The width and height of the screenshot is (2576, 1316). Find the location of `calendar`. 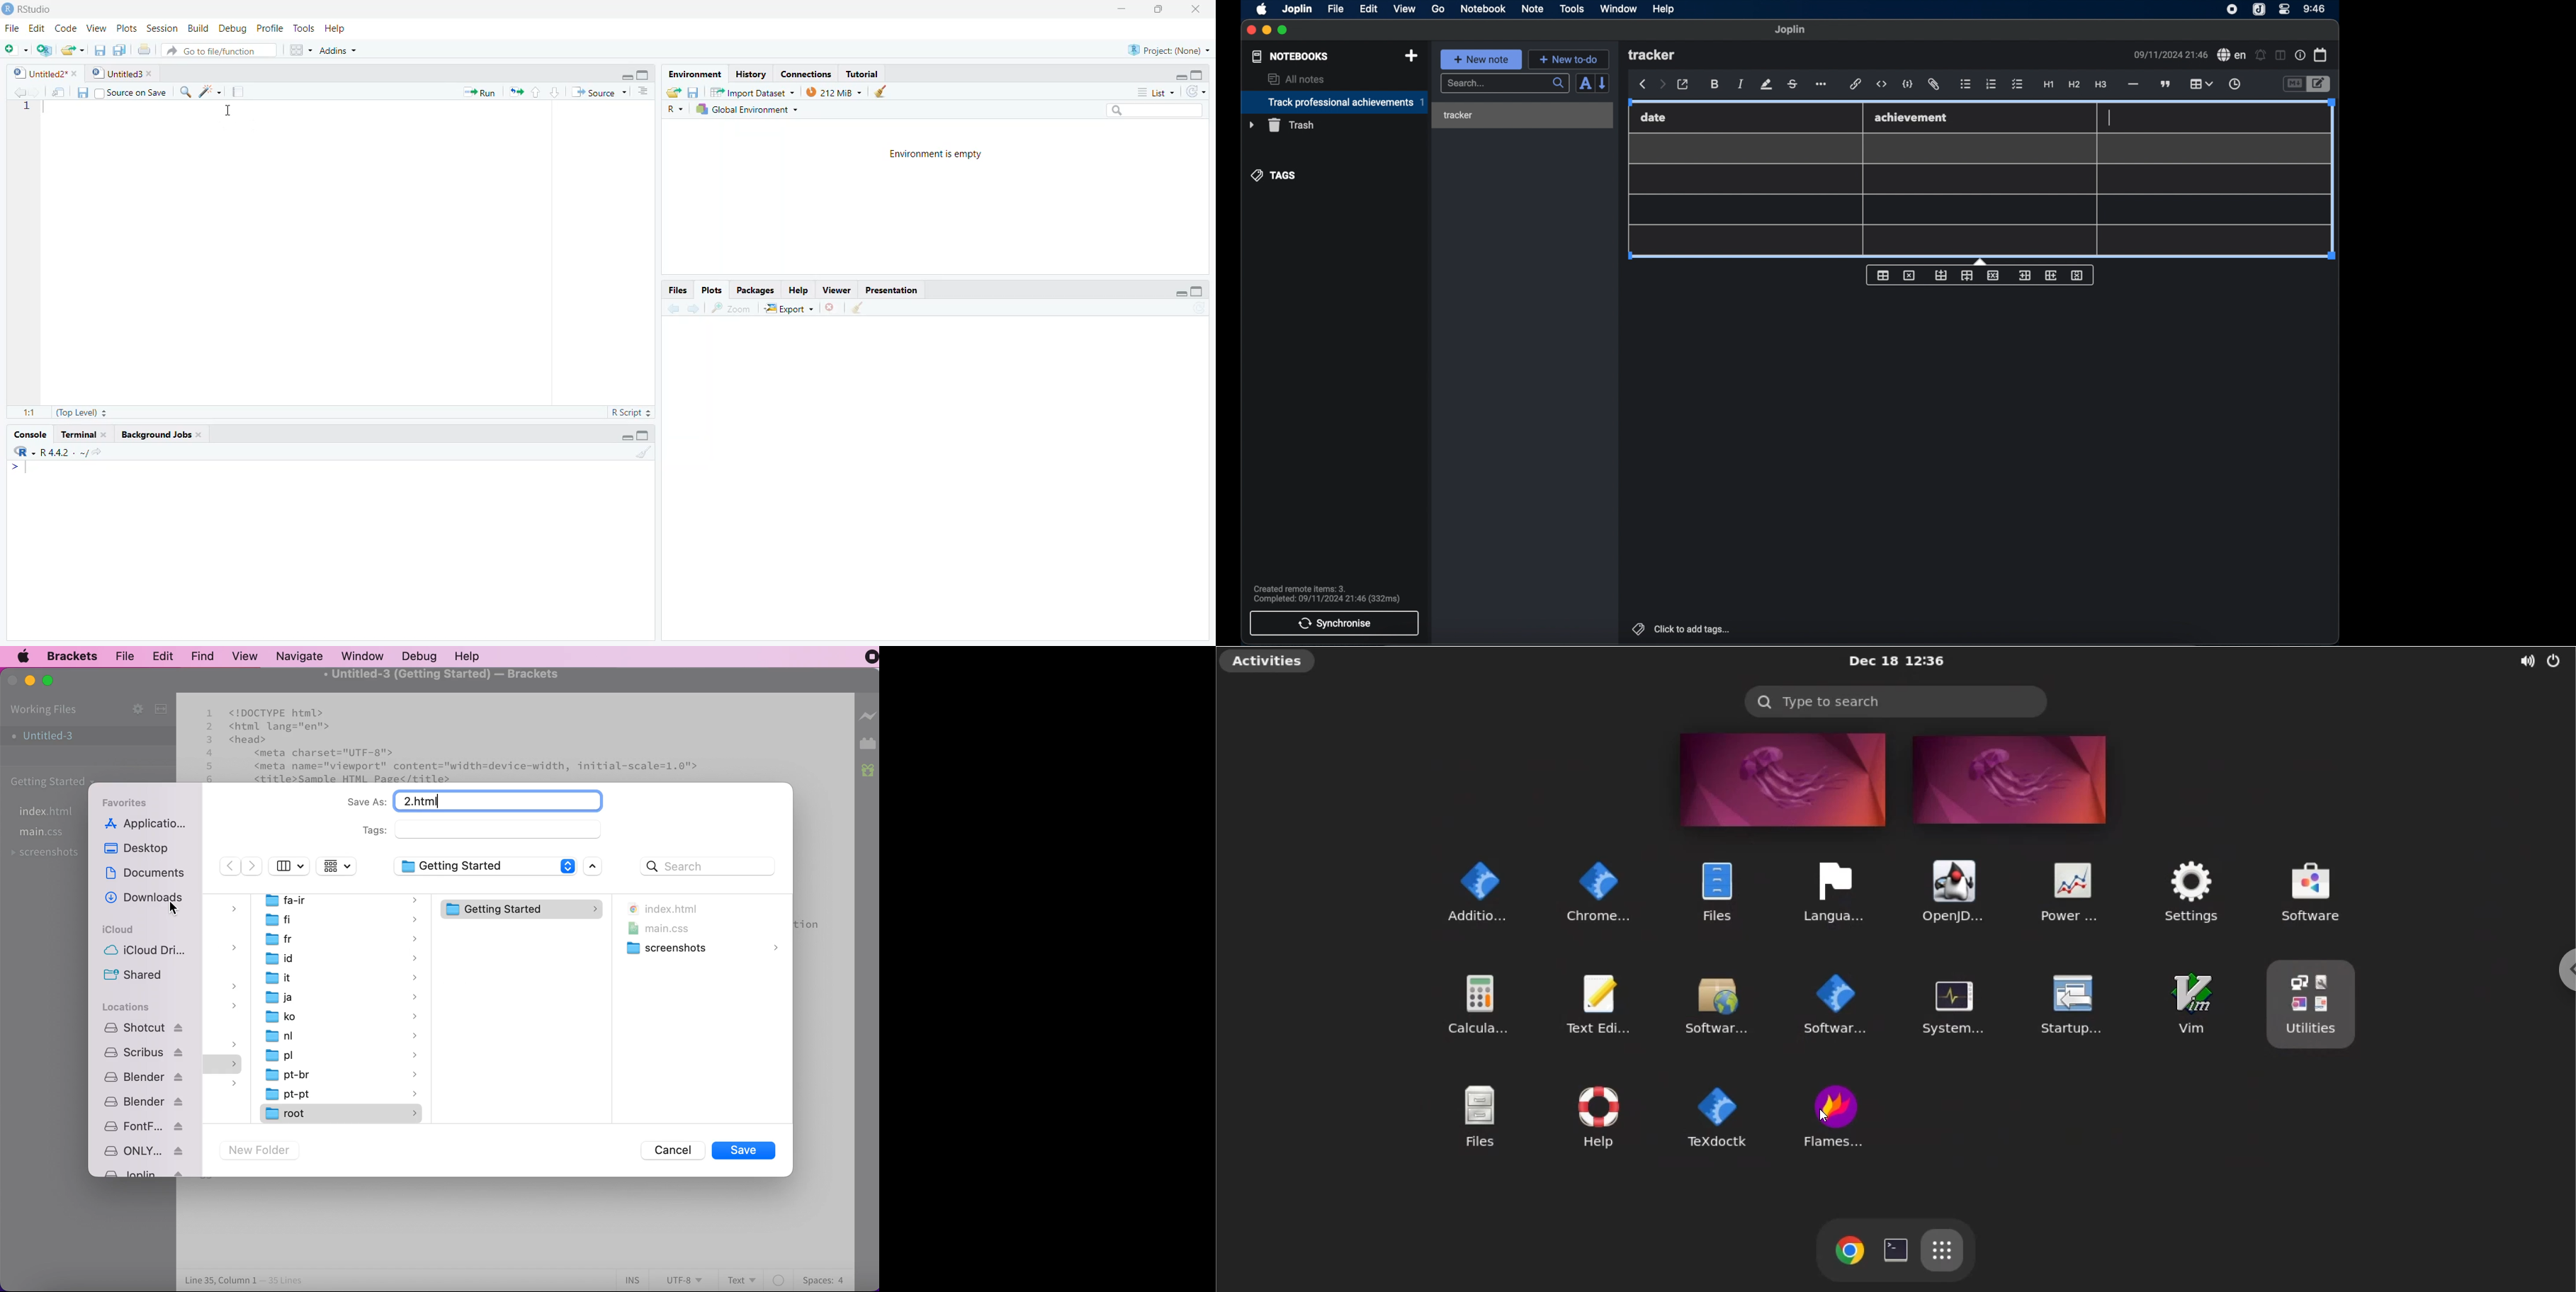

calendar is located at coordinates (2321, 54).